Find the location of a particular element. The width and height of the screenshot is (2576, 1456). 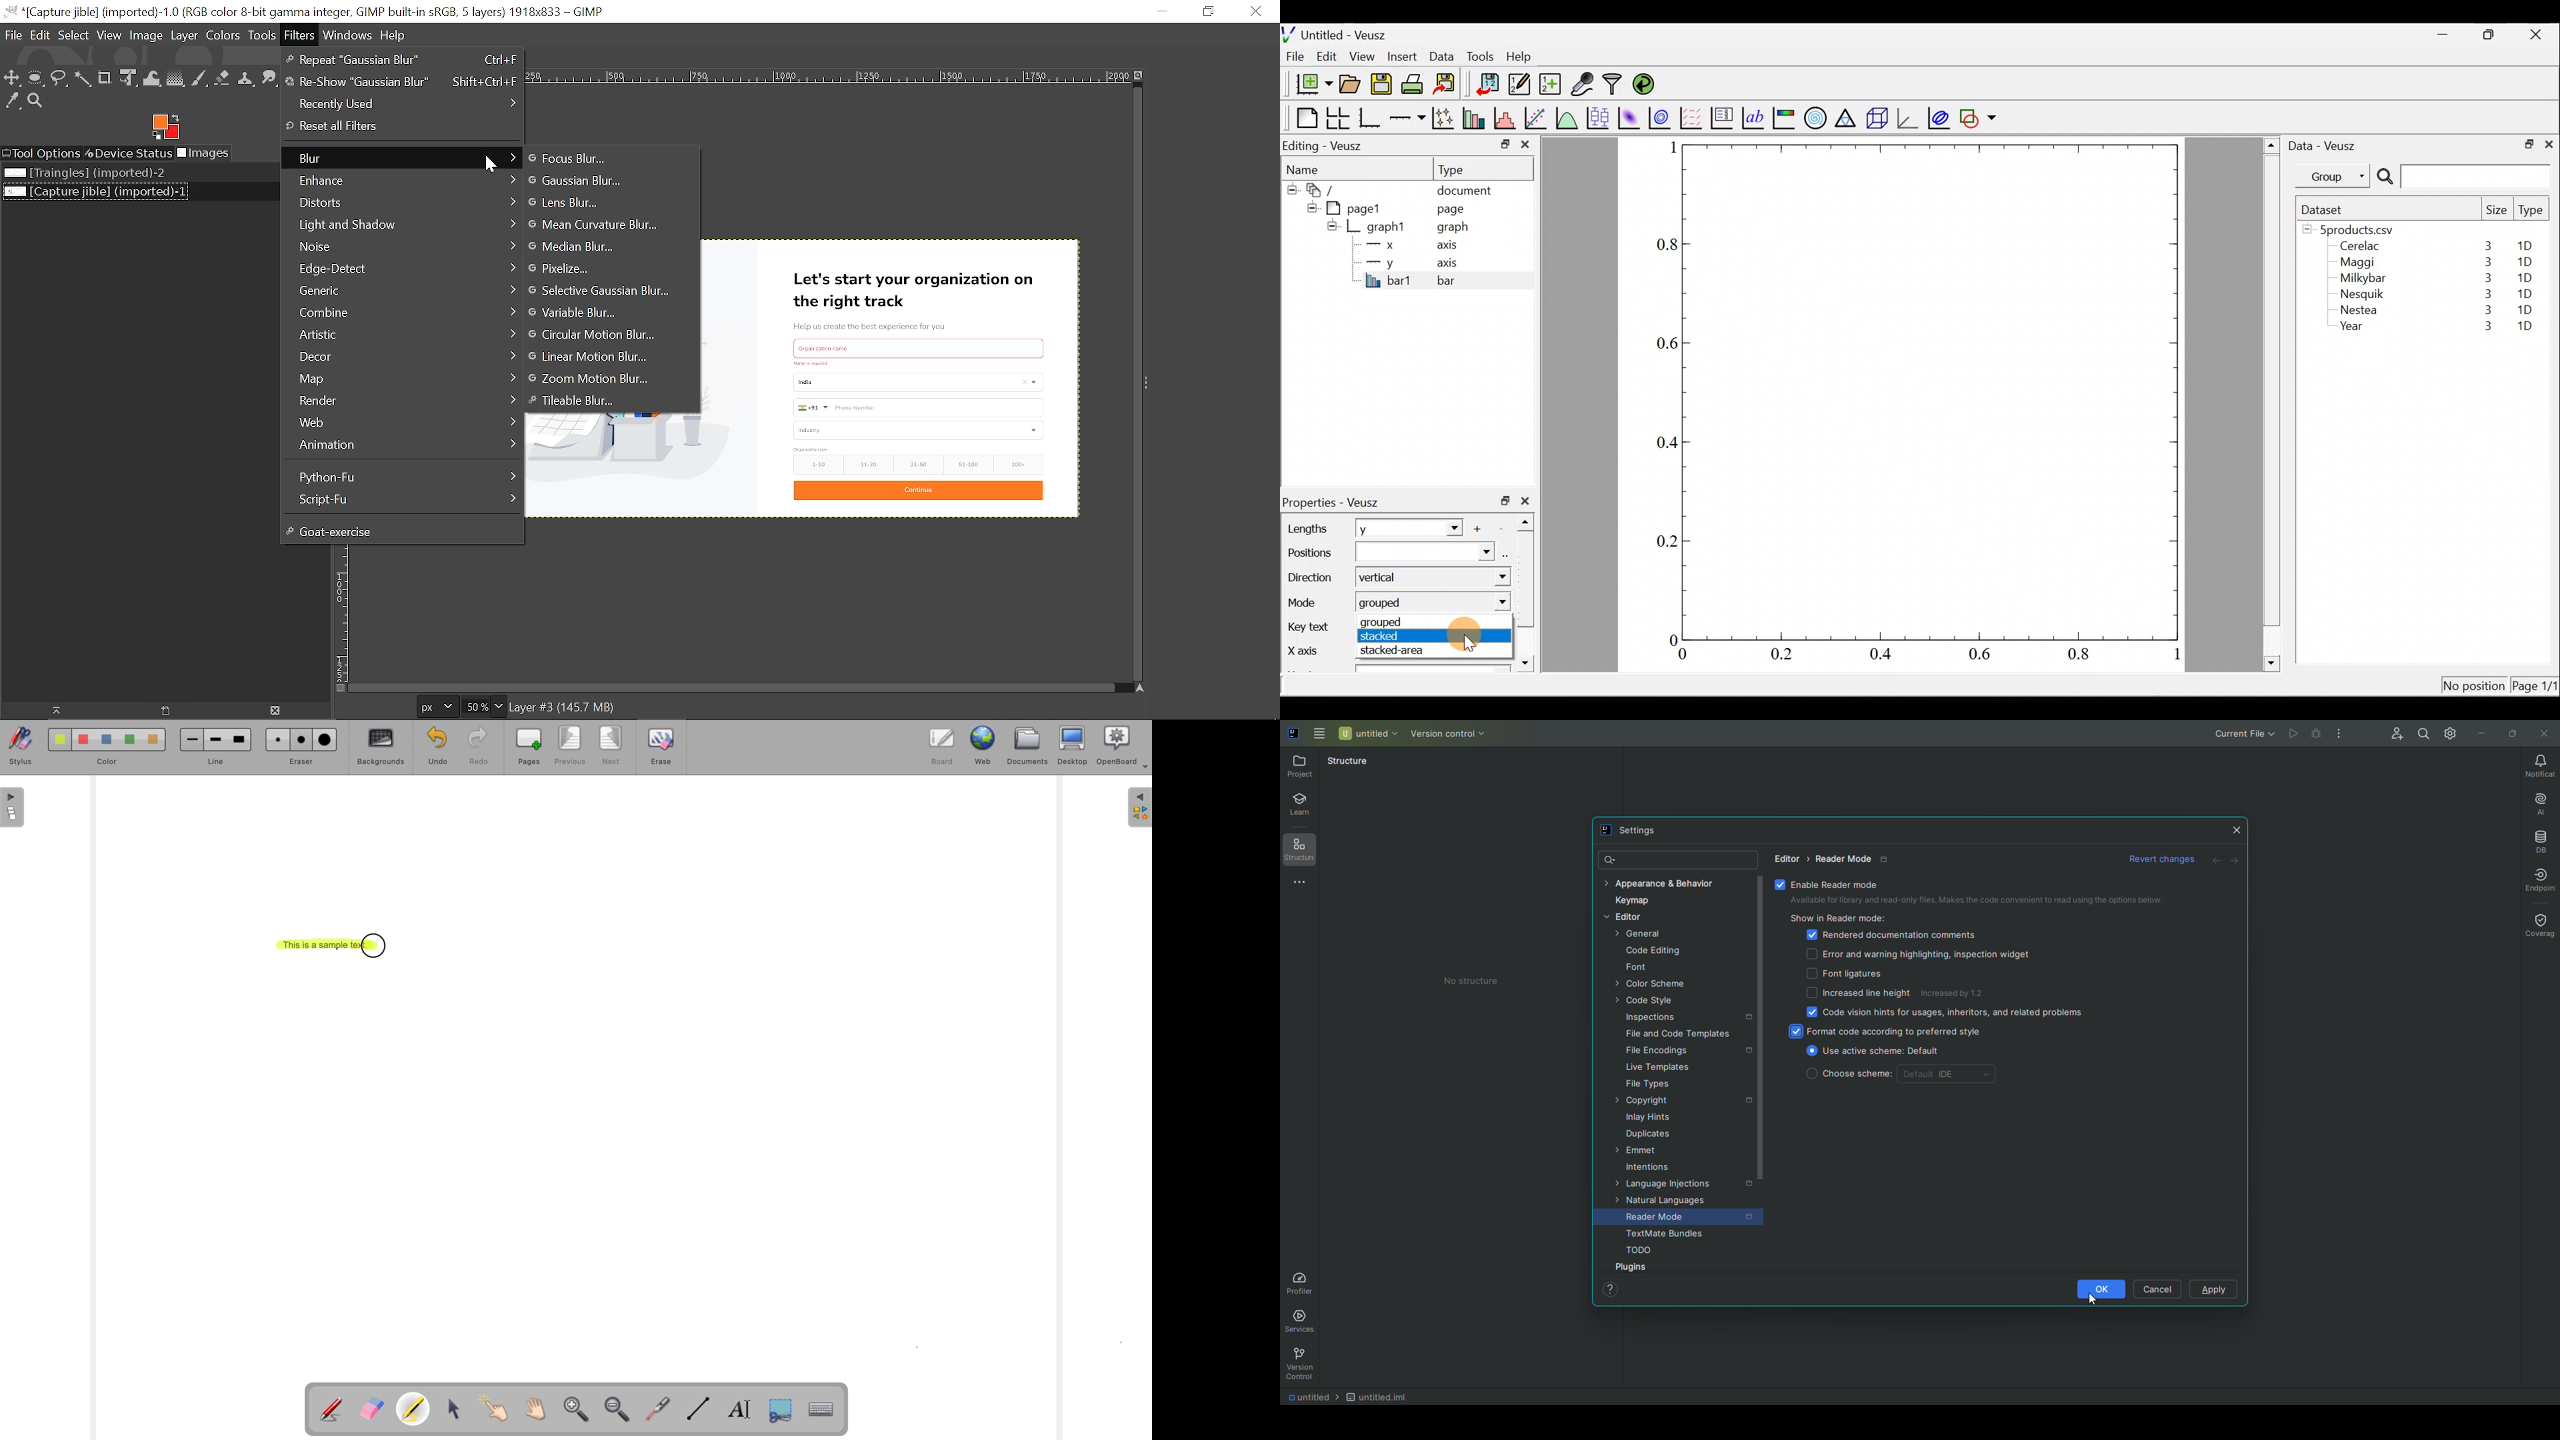

3 is located at coordinates (2485, 278).